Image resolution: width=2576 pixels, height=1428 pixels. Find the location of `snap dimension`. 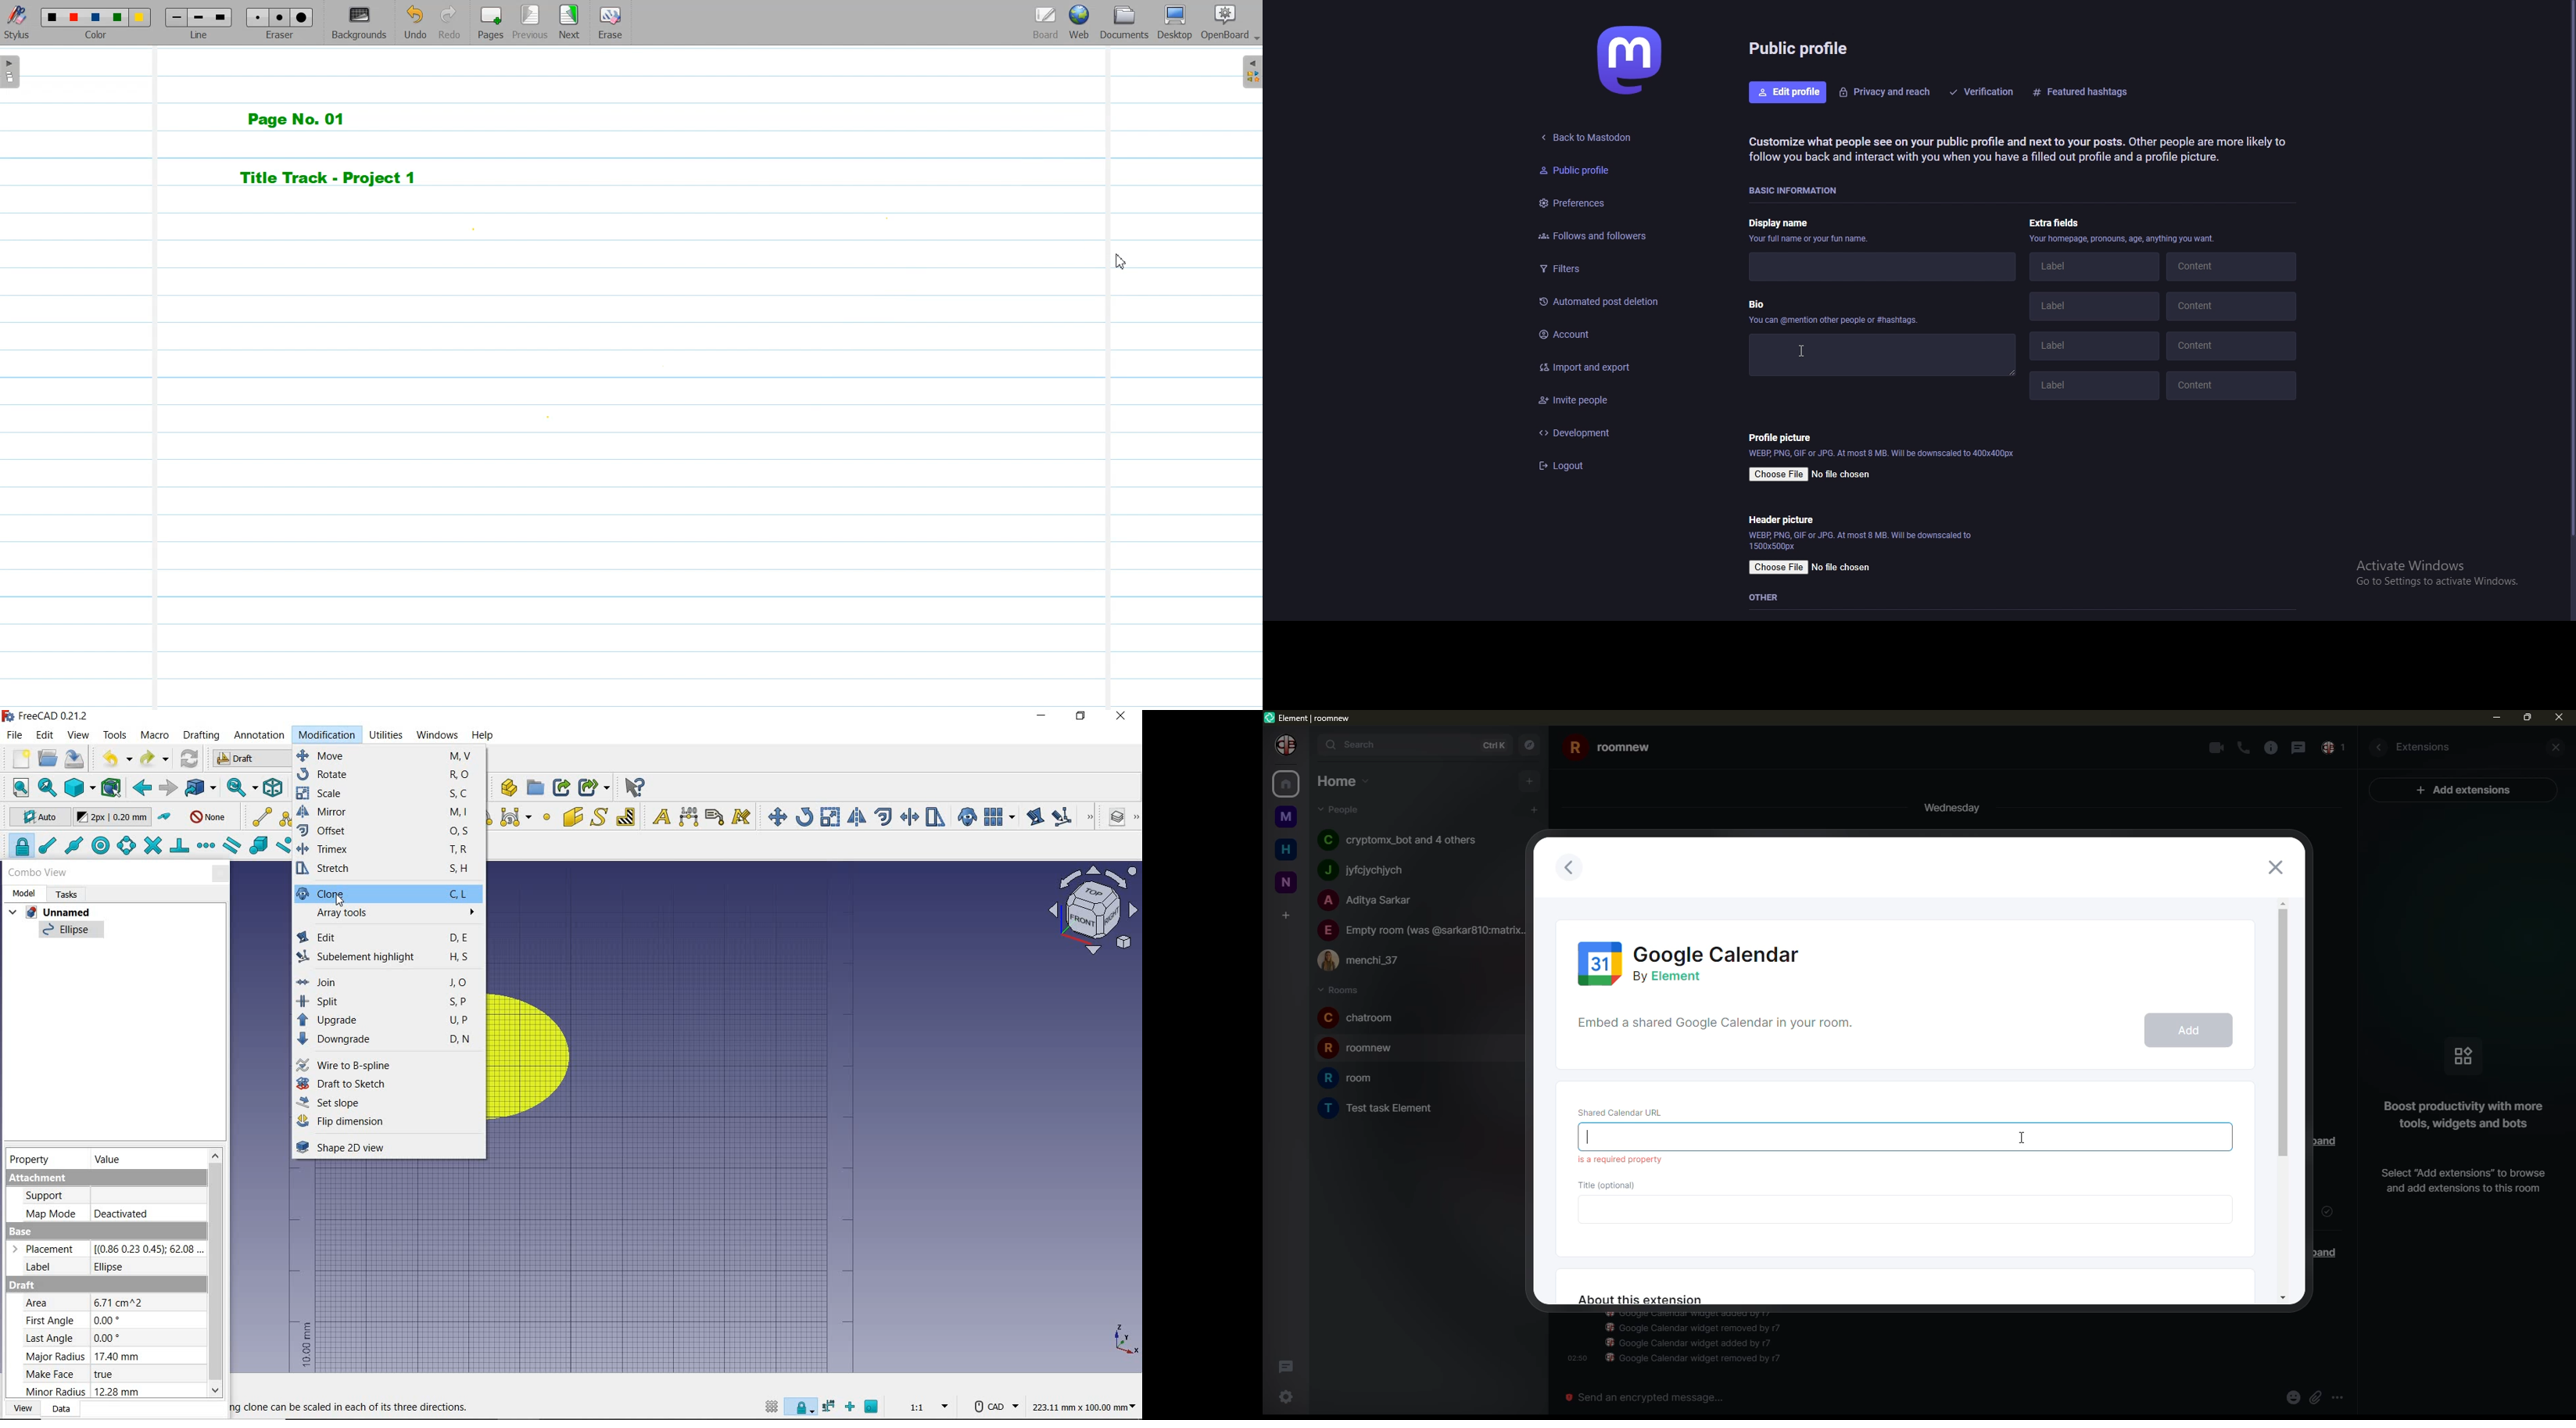

snap dimension is located at coordinates (828, 1408).